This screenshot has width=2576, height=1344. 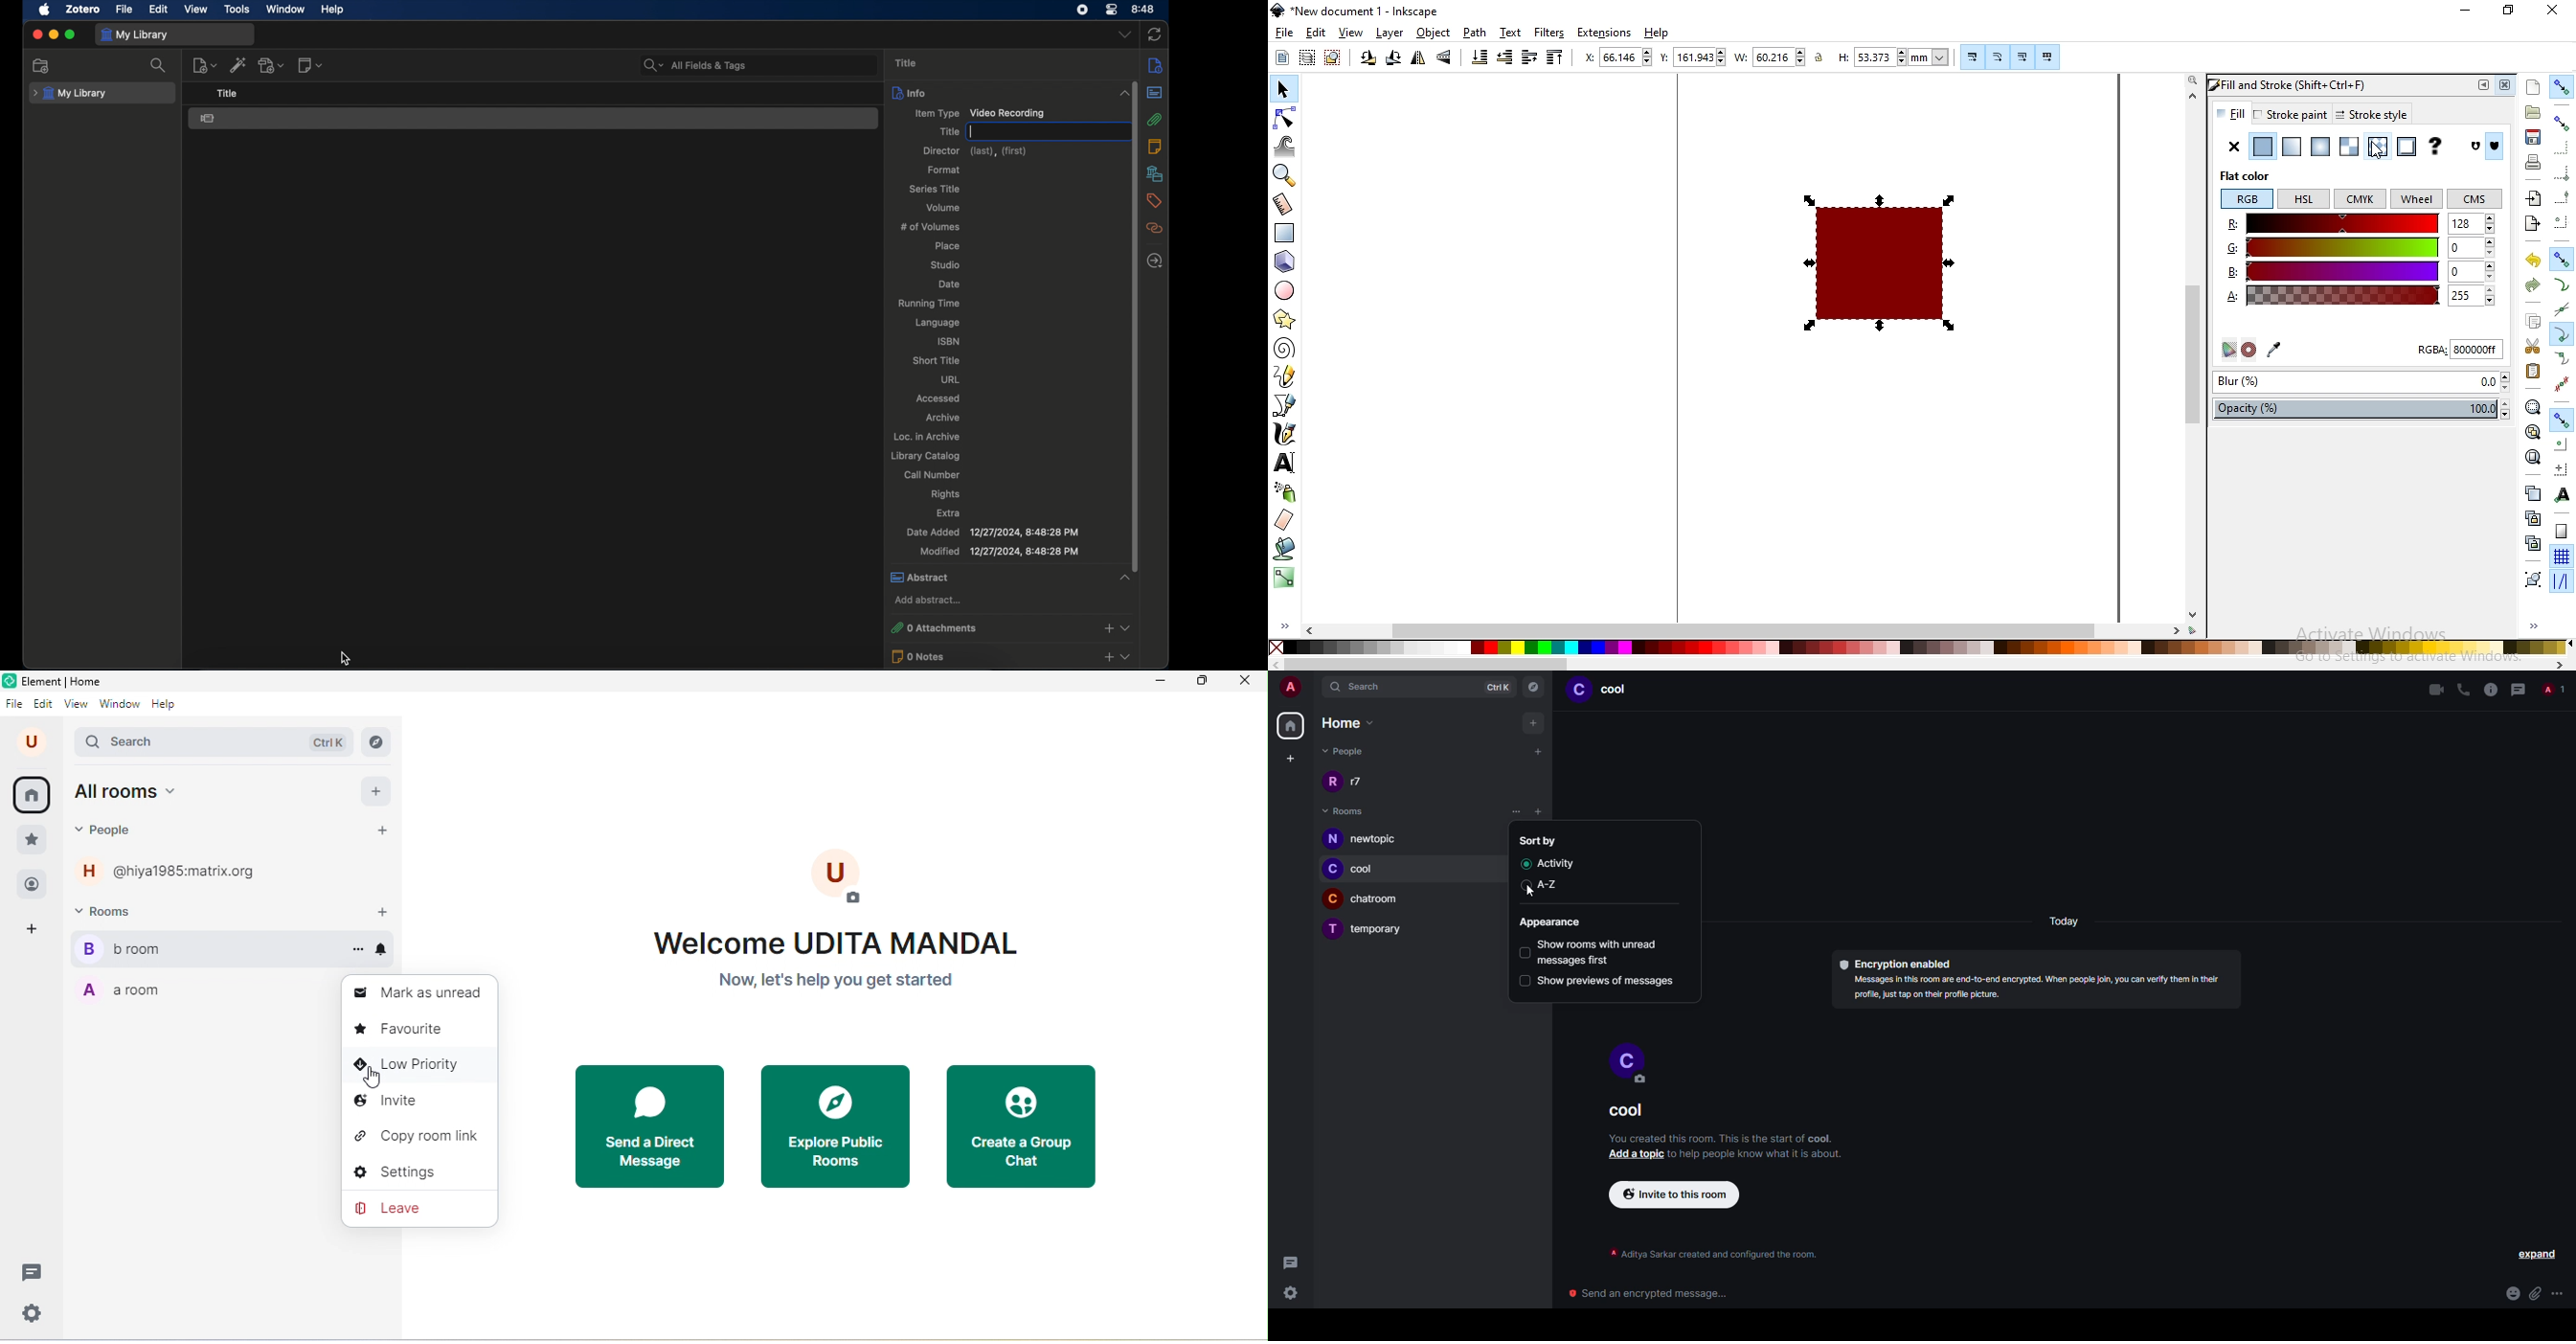 What do you see at coordinates (42, 66) in the screenshot?
I see `new collection` at bounding box center [42, 66].